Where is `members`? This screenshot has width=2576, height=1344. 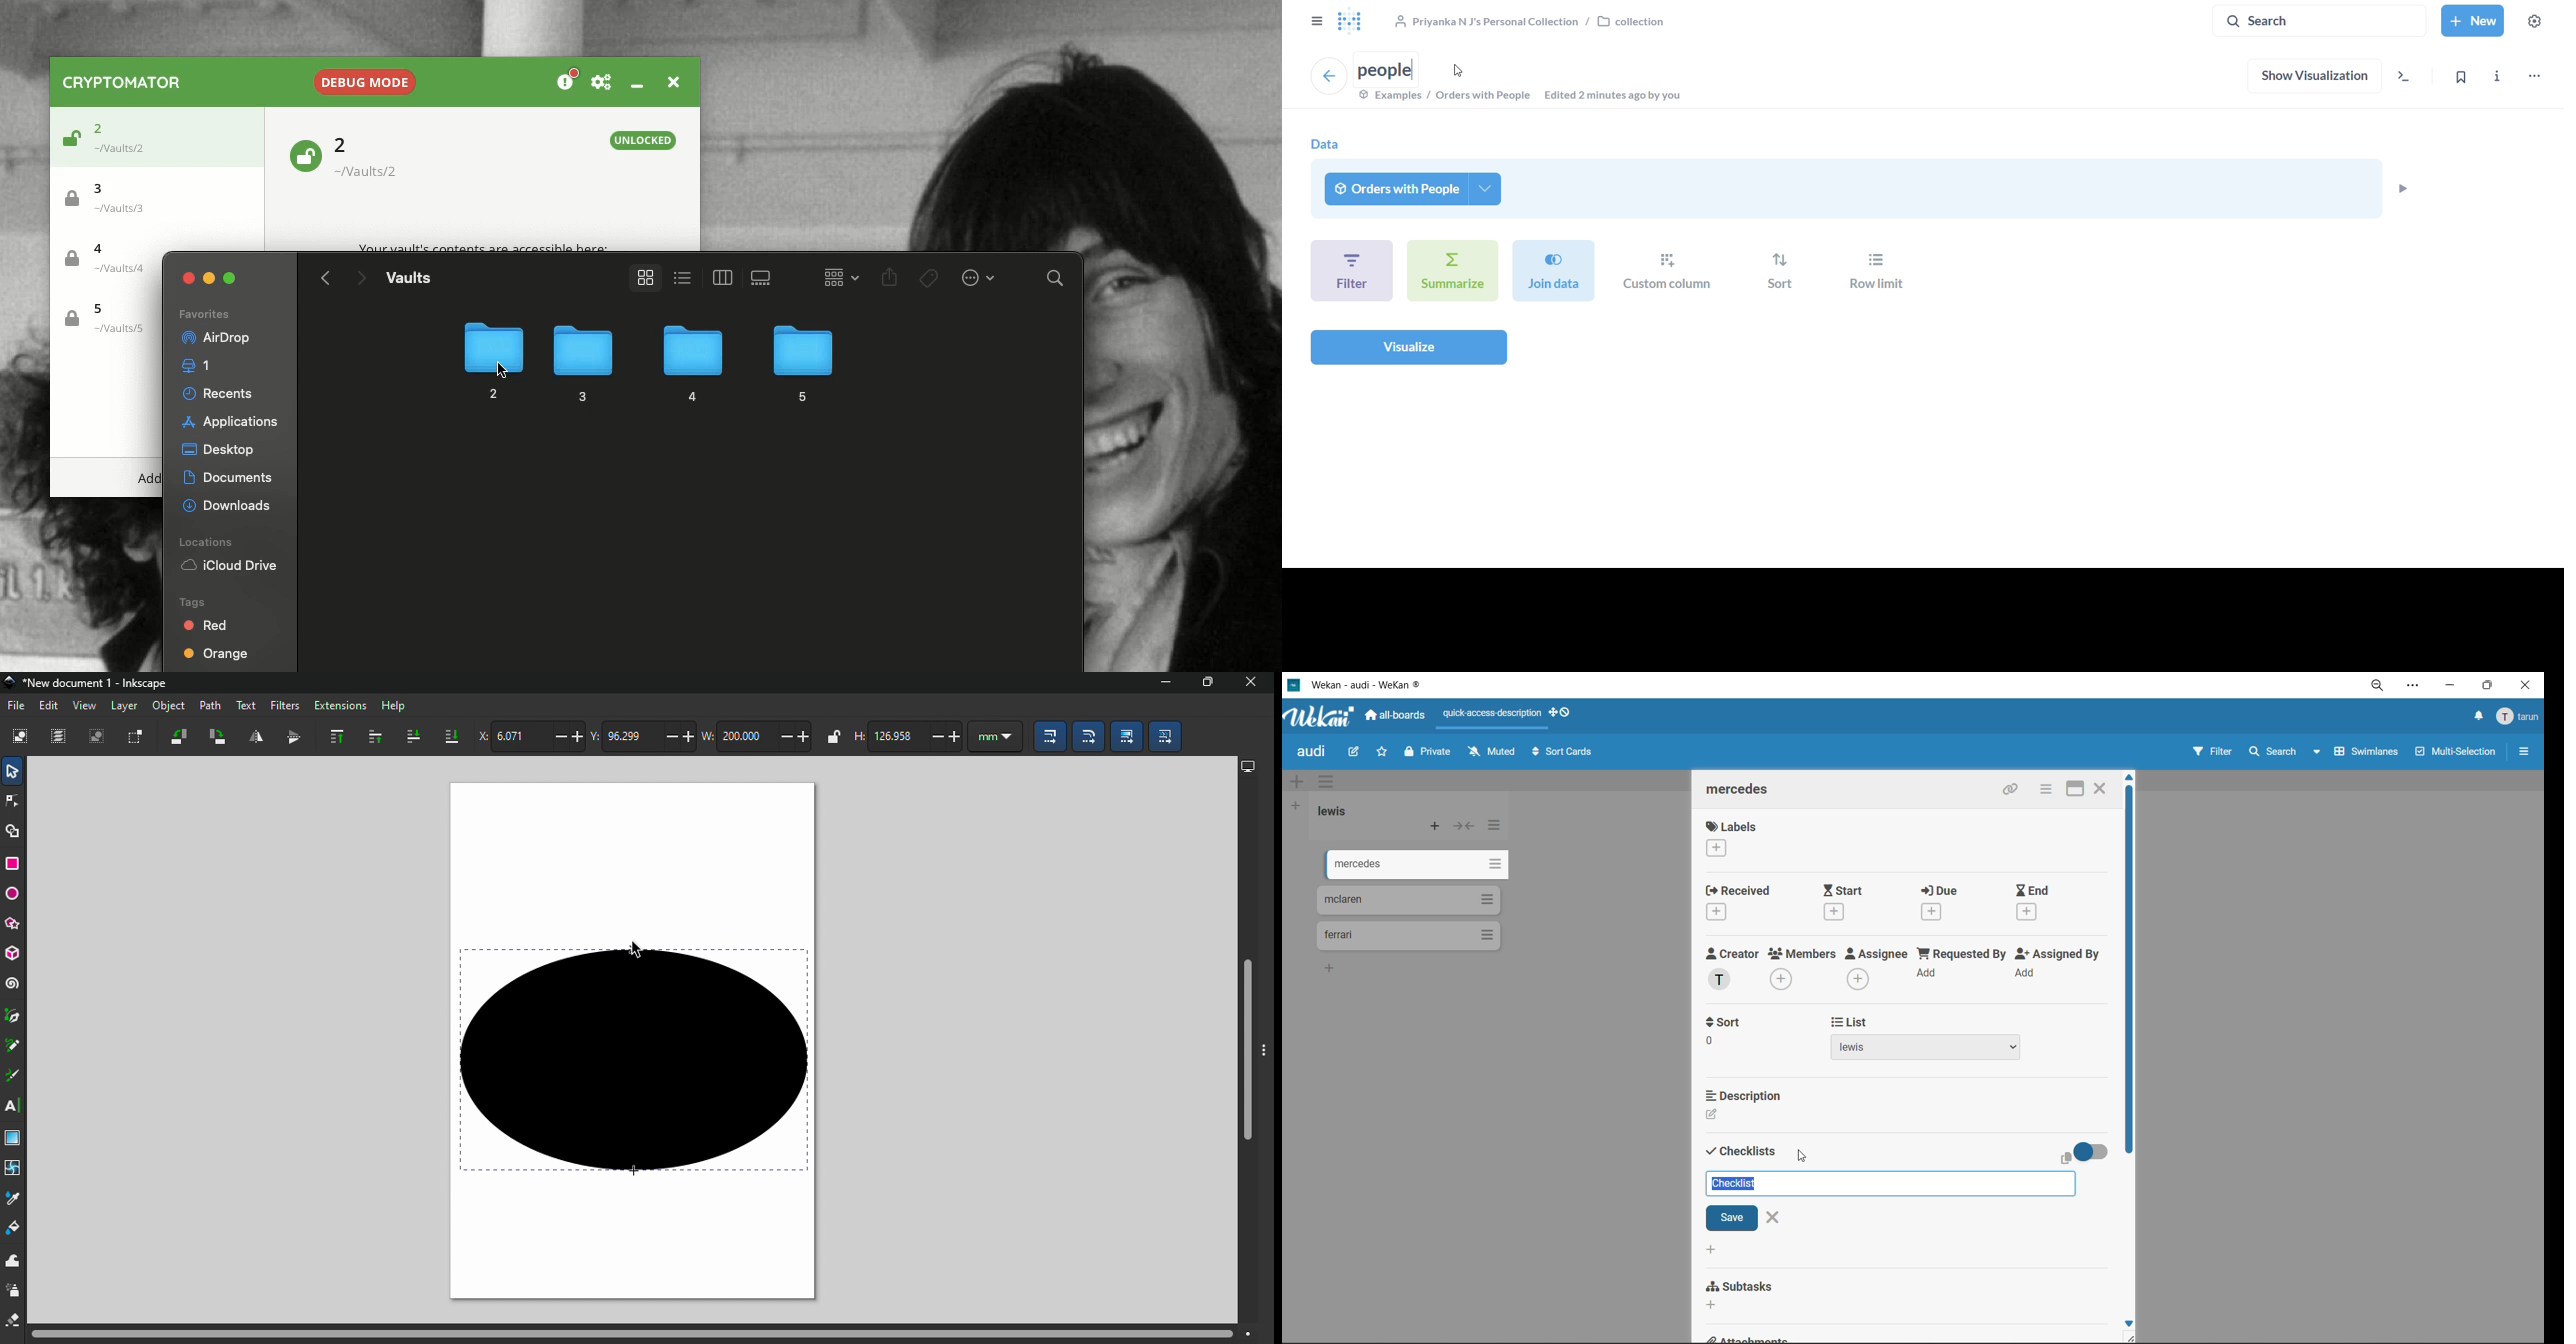 members is located at coordinates (1803, 969).